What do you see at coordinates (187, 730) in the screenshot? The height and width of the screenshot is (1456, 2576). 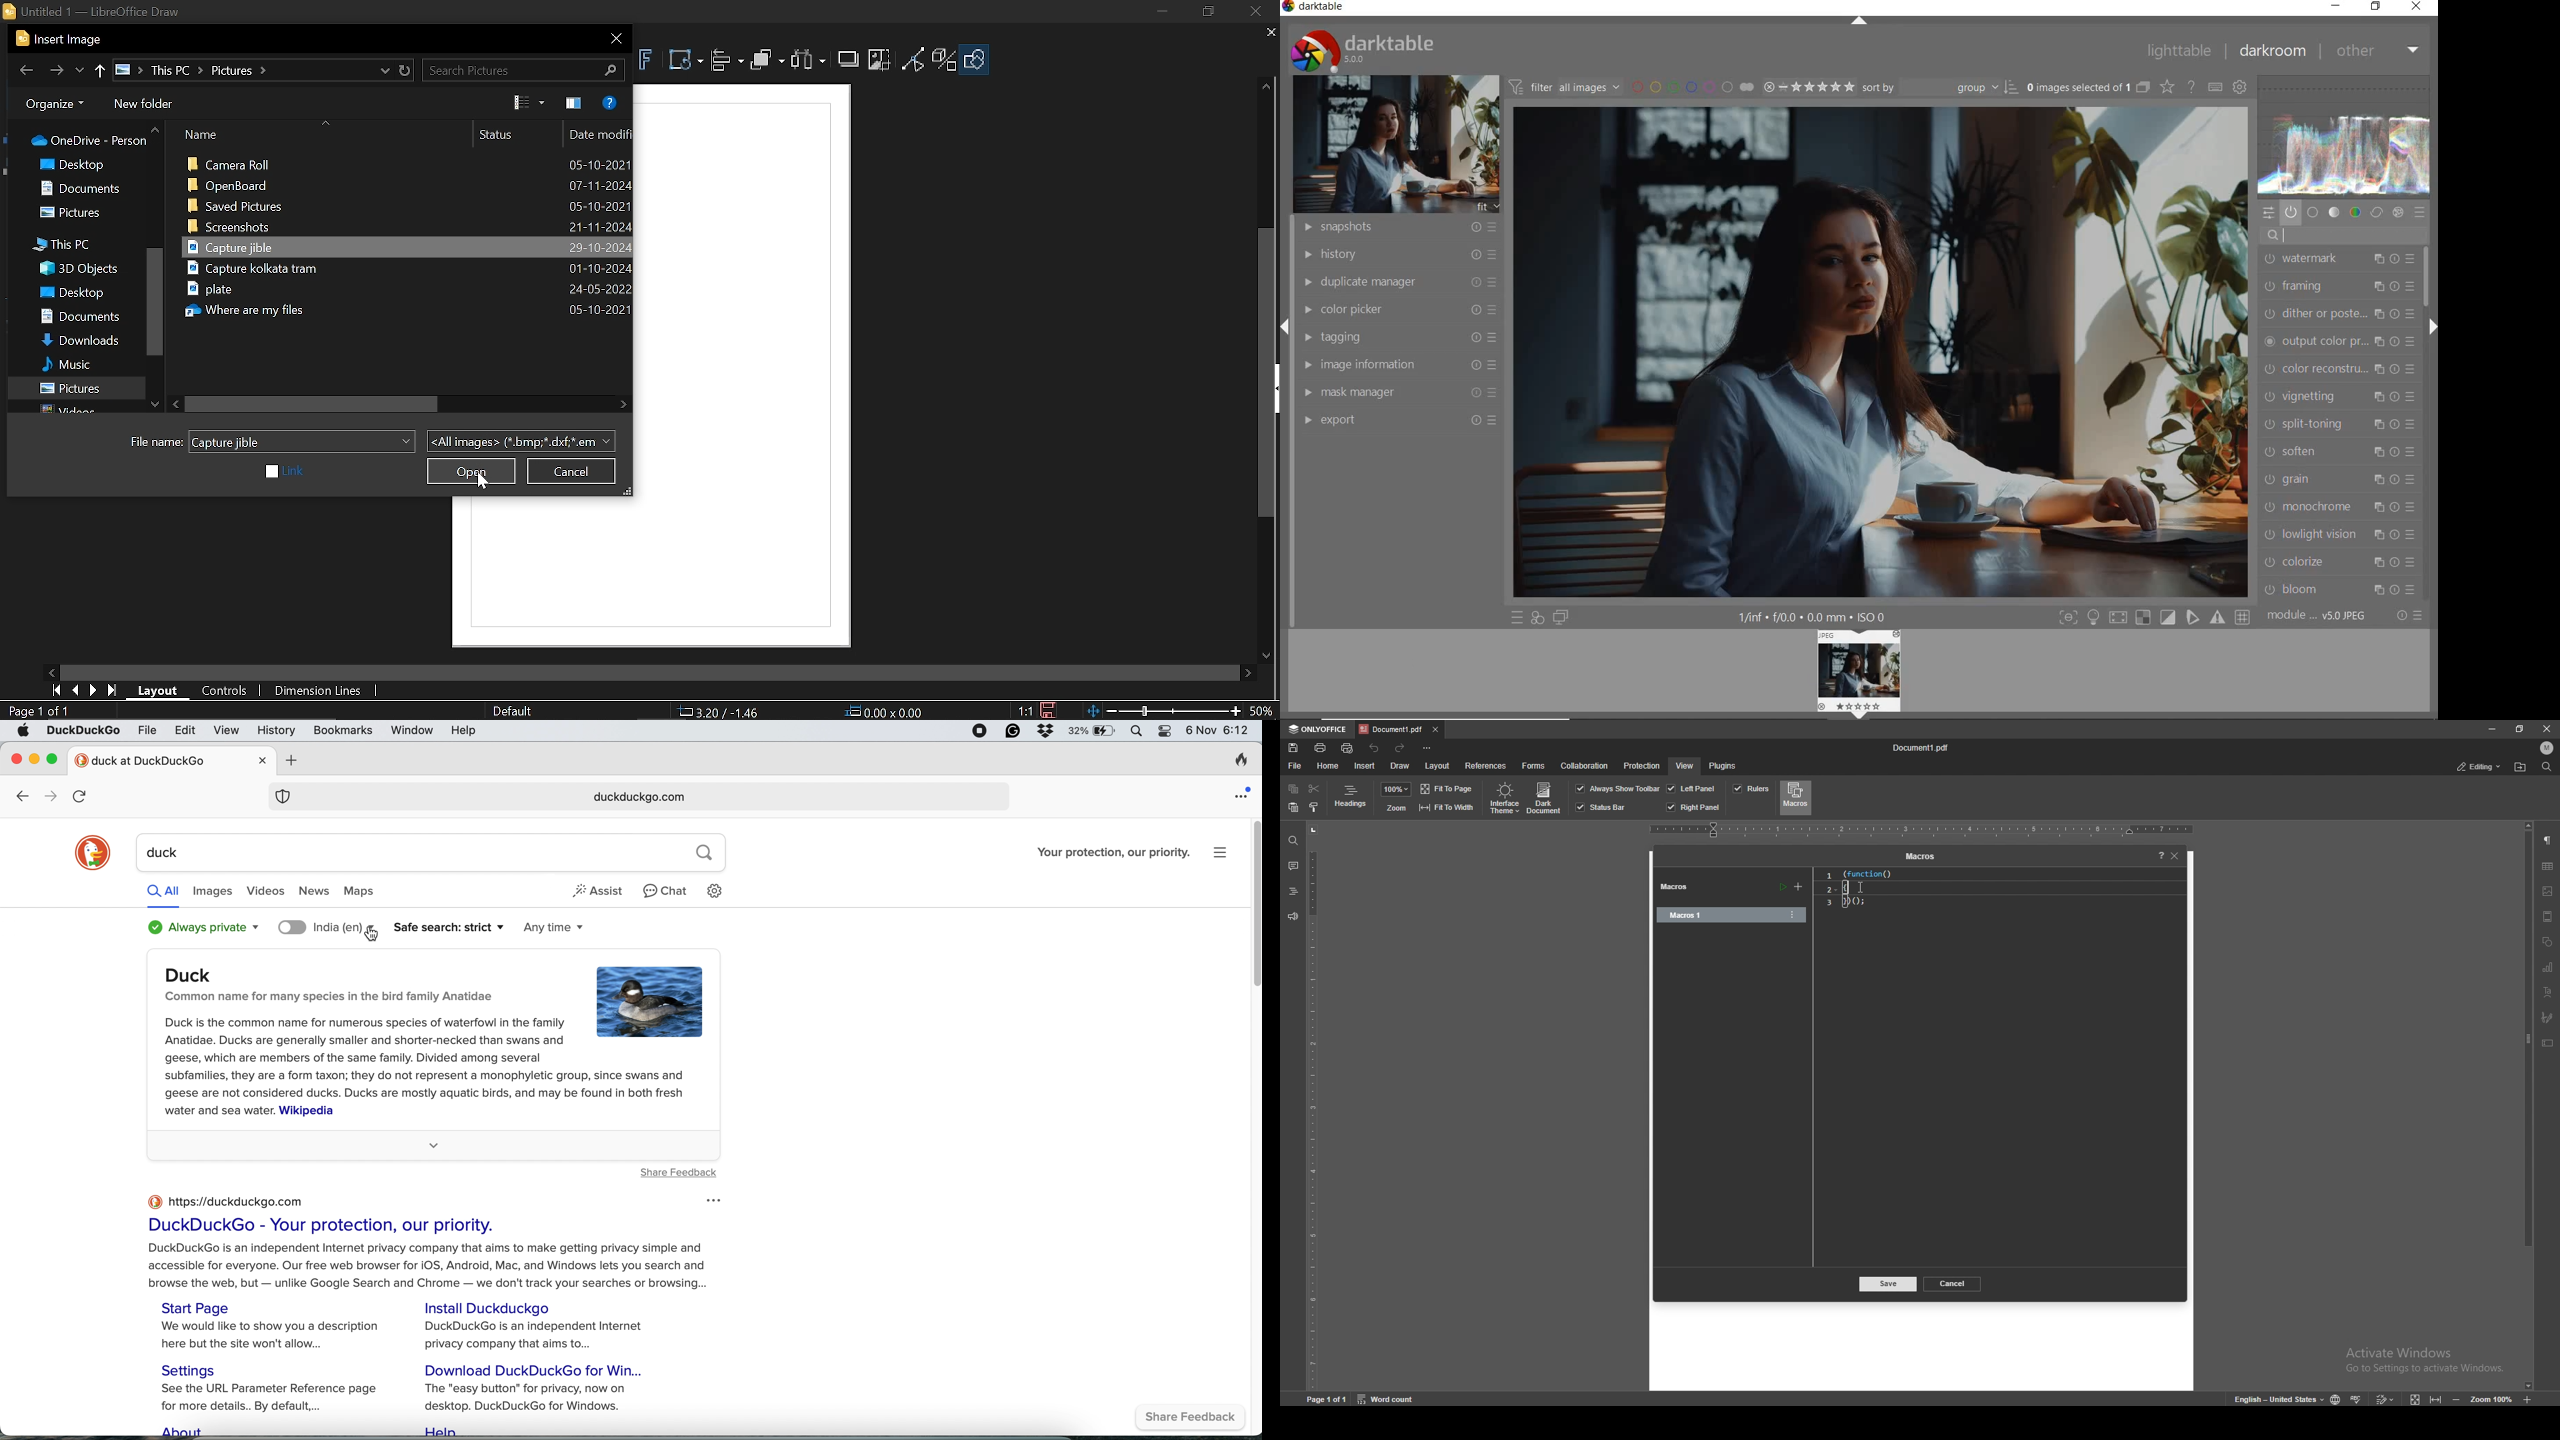 I see `edit` at bounding box center [187, 730].